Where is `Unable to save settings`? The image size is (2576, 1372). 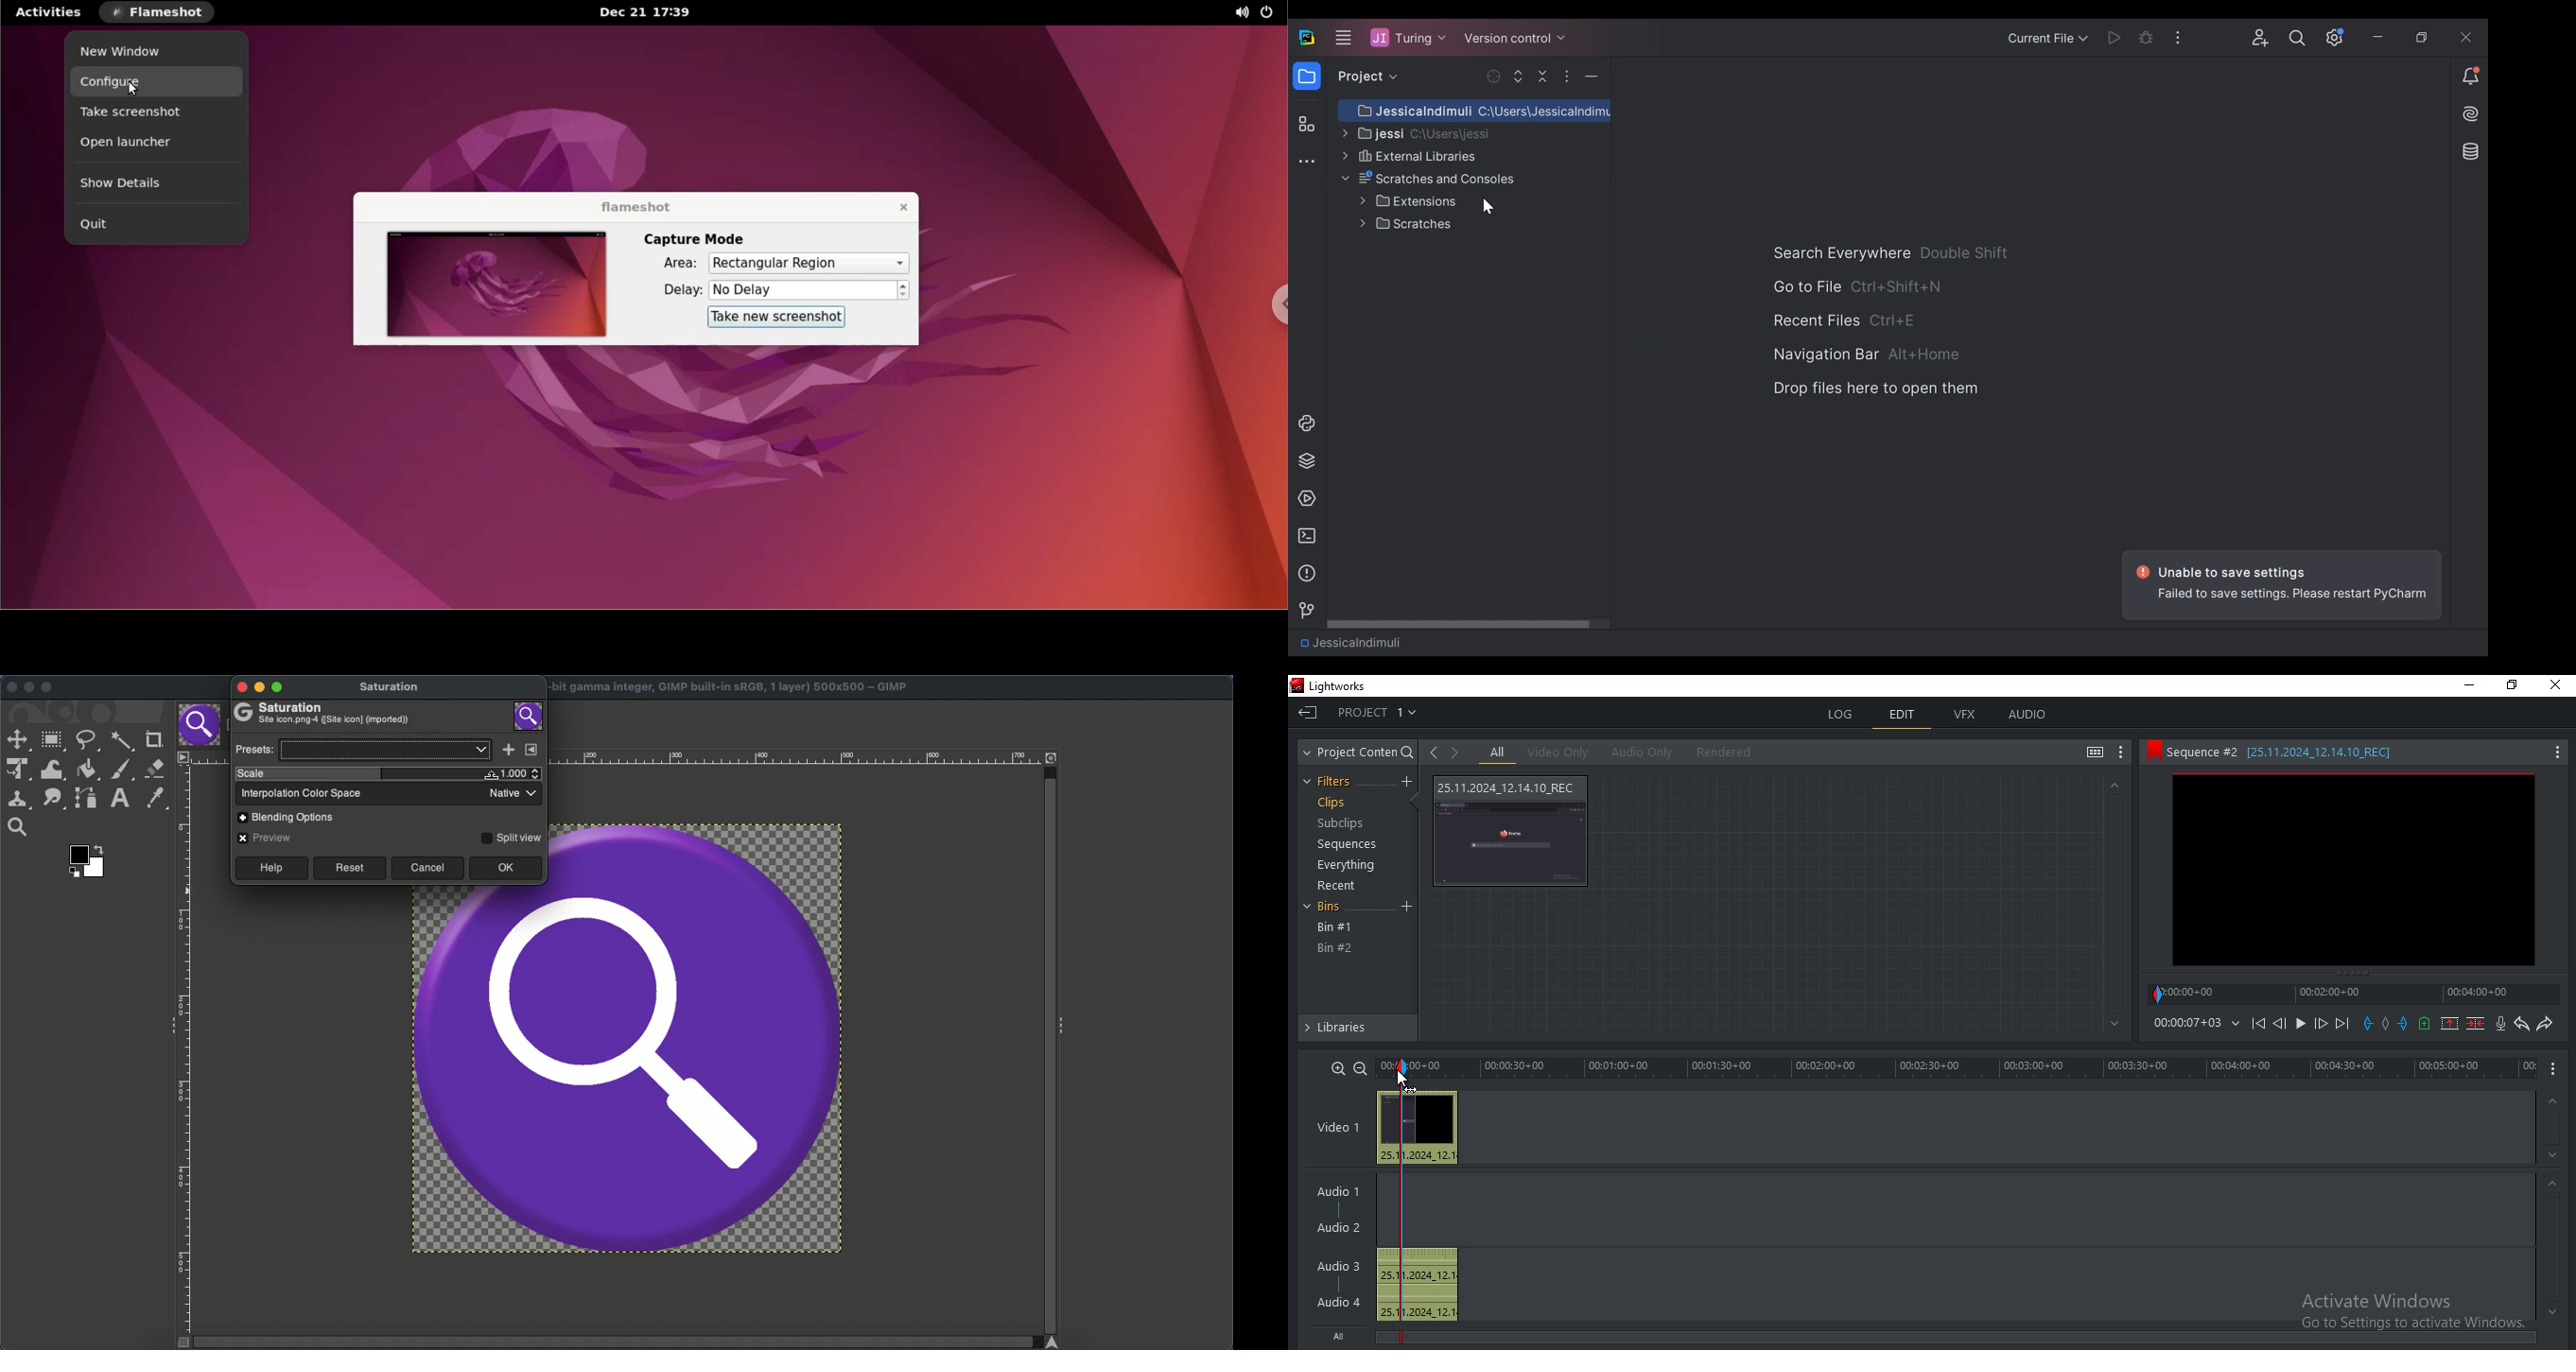
Unable to save settings is located at coordinates (2240, 572).